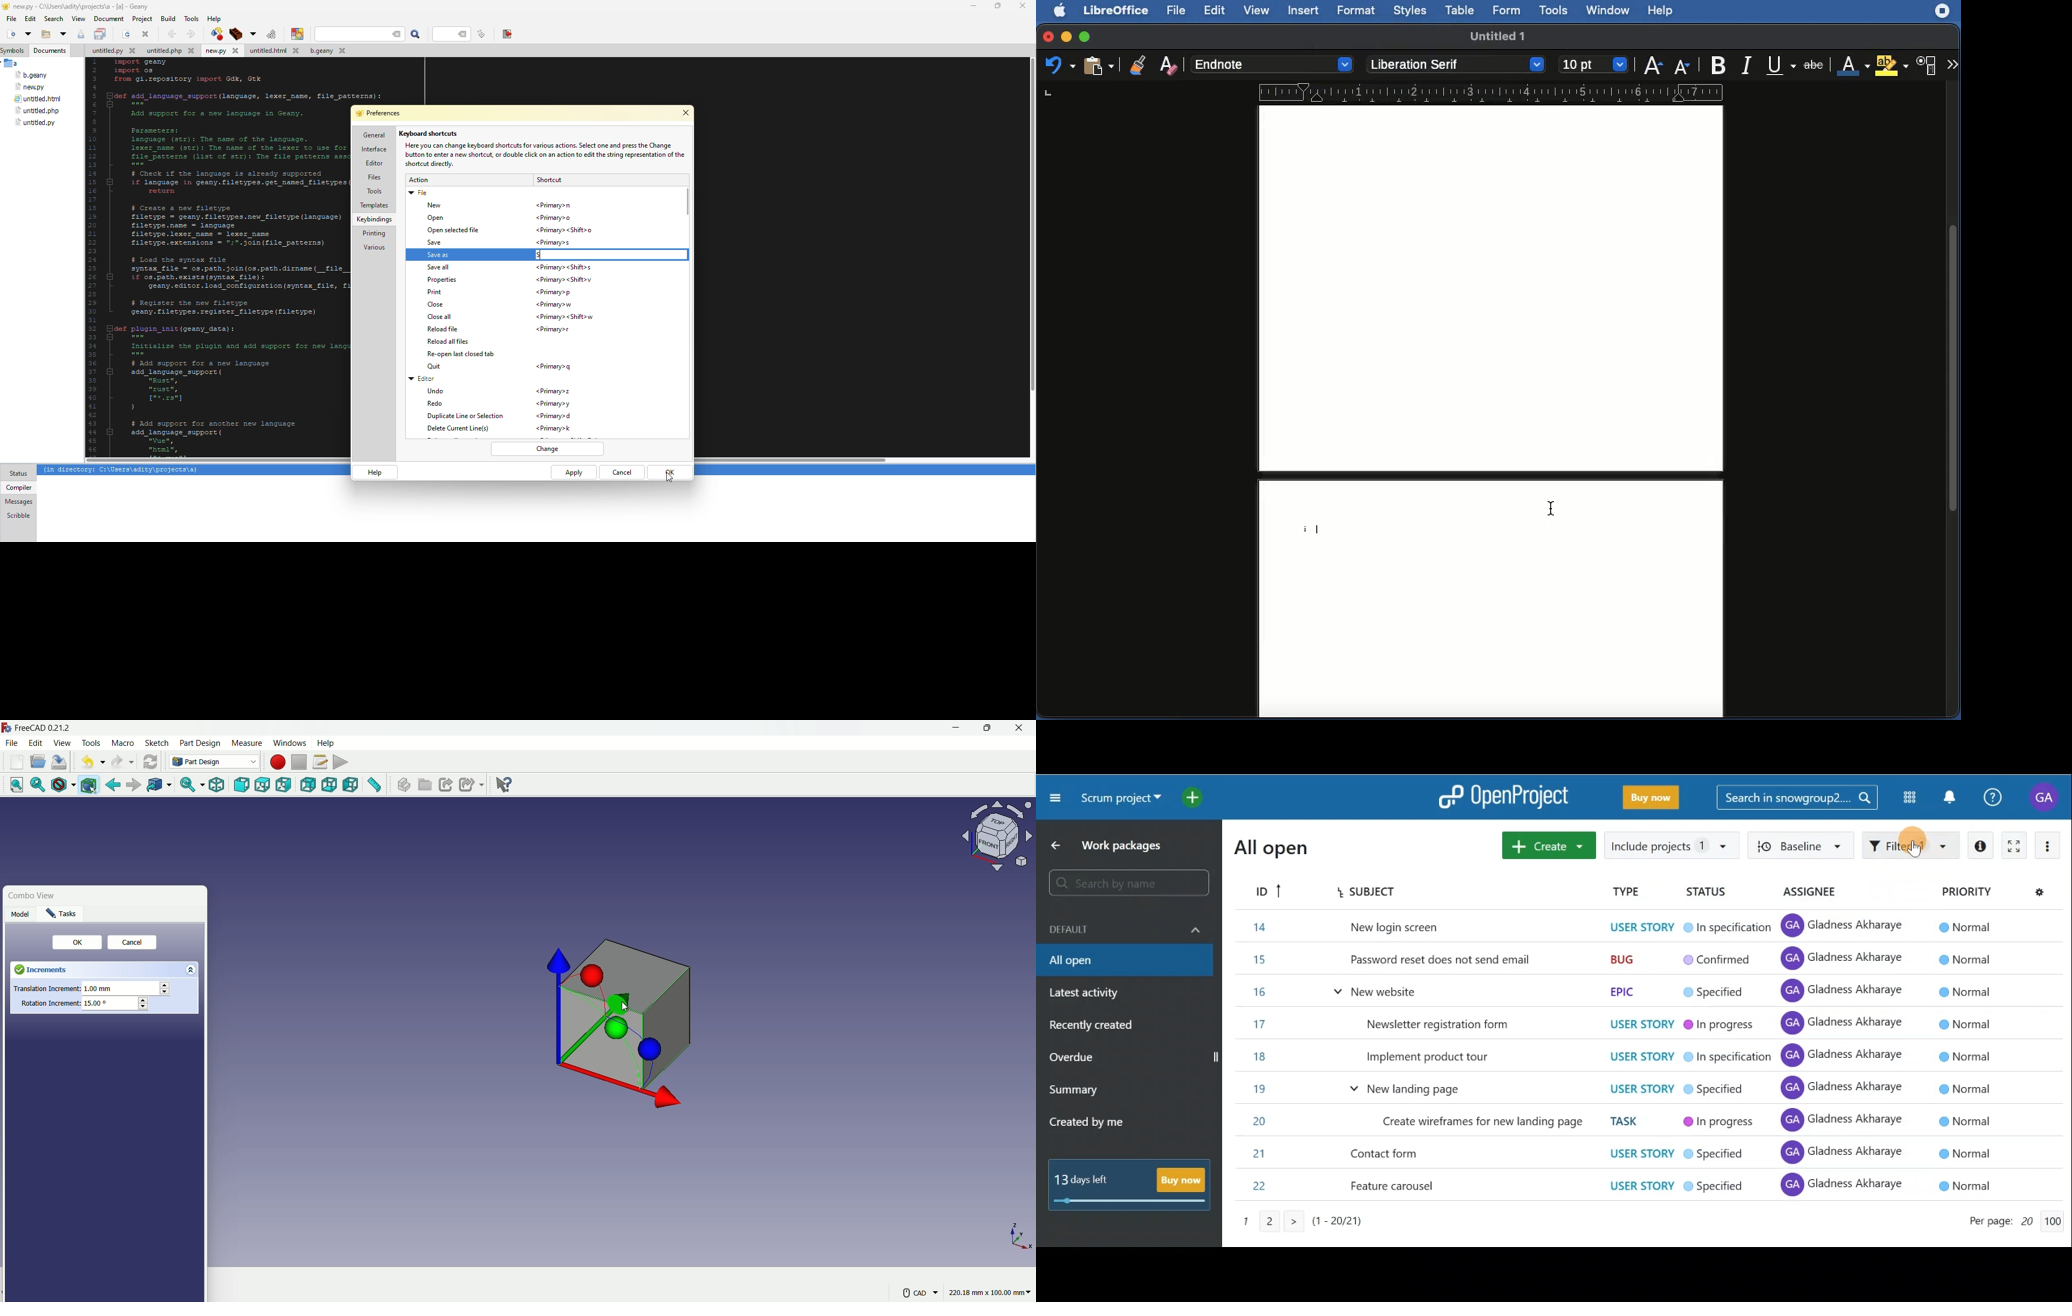 Image resolution: width=2072 pixels, height=1316 pixels. What do you see at coordinates (1623, 1088) in the screenshot?
I see `Item 6` at bounding box center [1623, 1088].